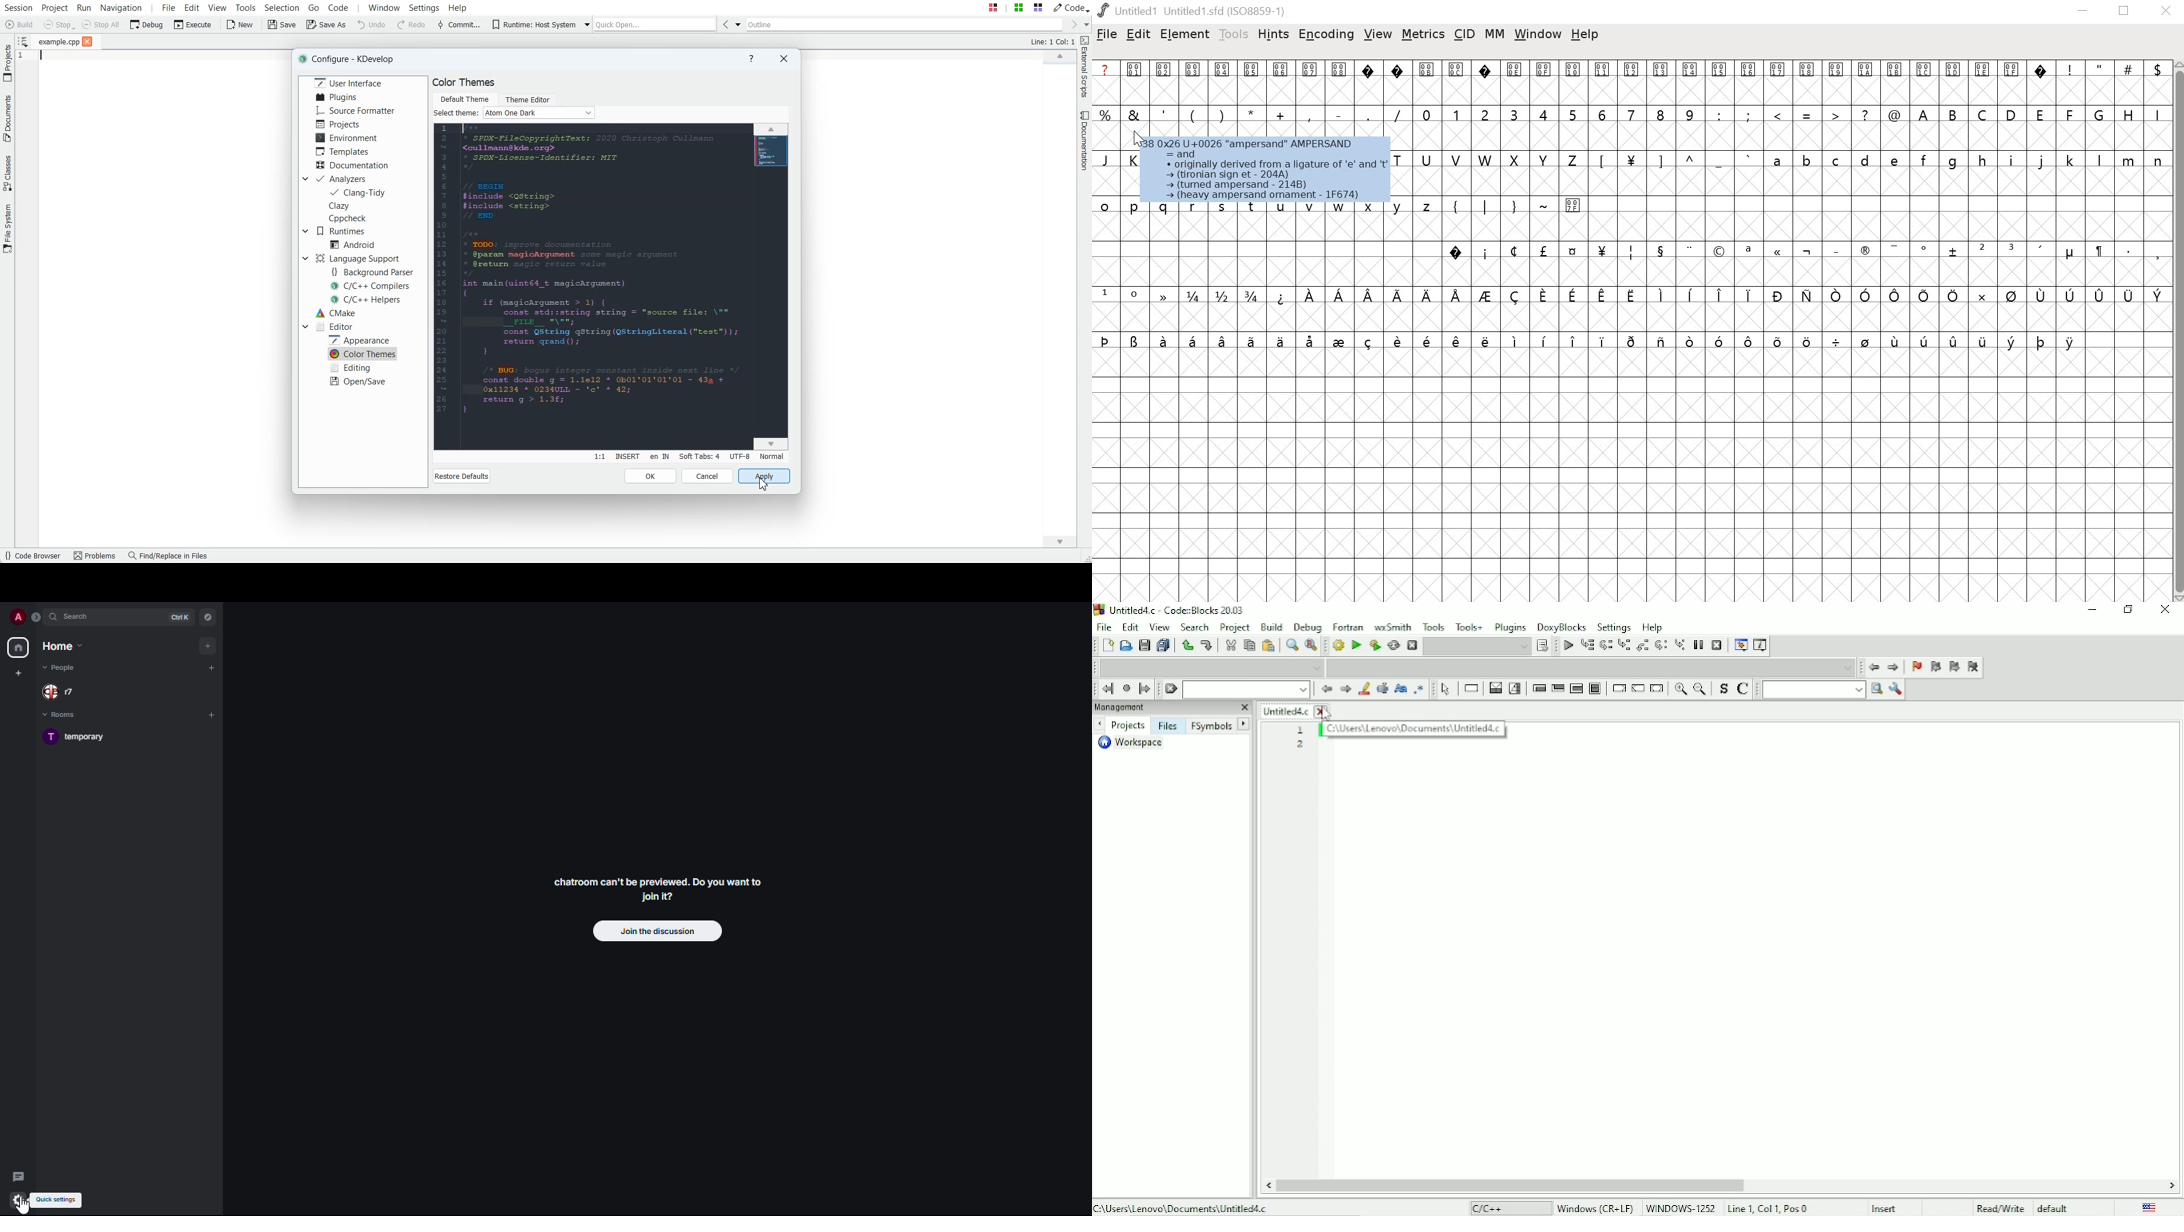 Image resolution: width=2184 pixels, height=1232 pixels. I want to click on Decision, so click(1495, 689).